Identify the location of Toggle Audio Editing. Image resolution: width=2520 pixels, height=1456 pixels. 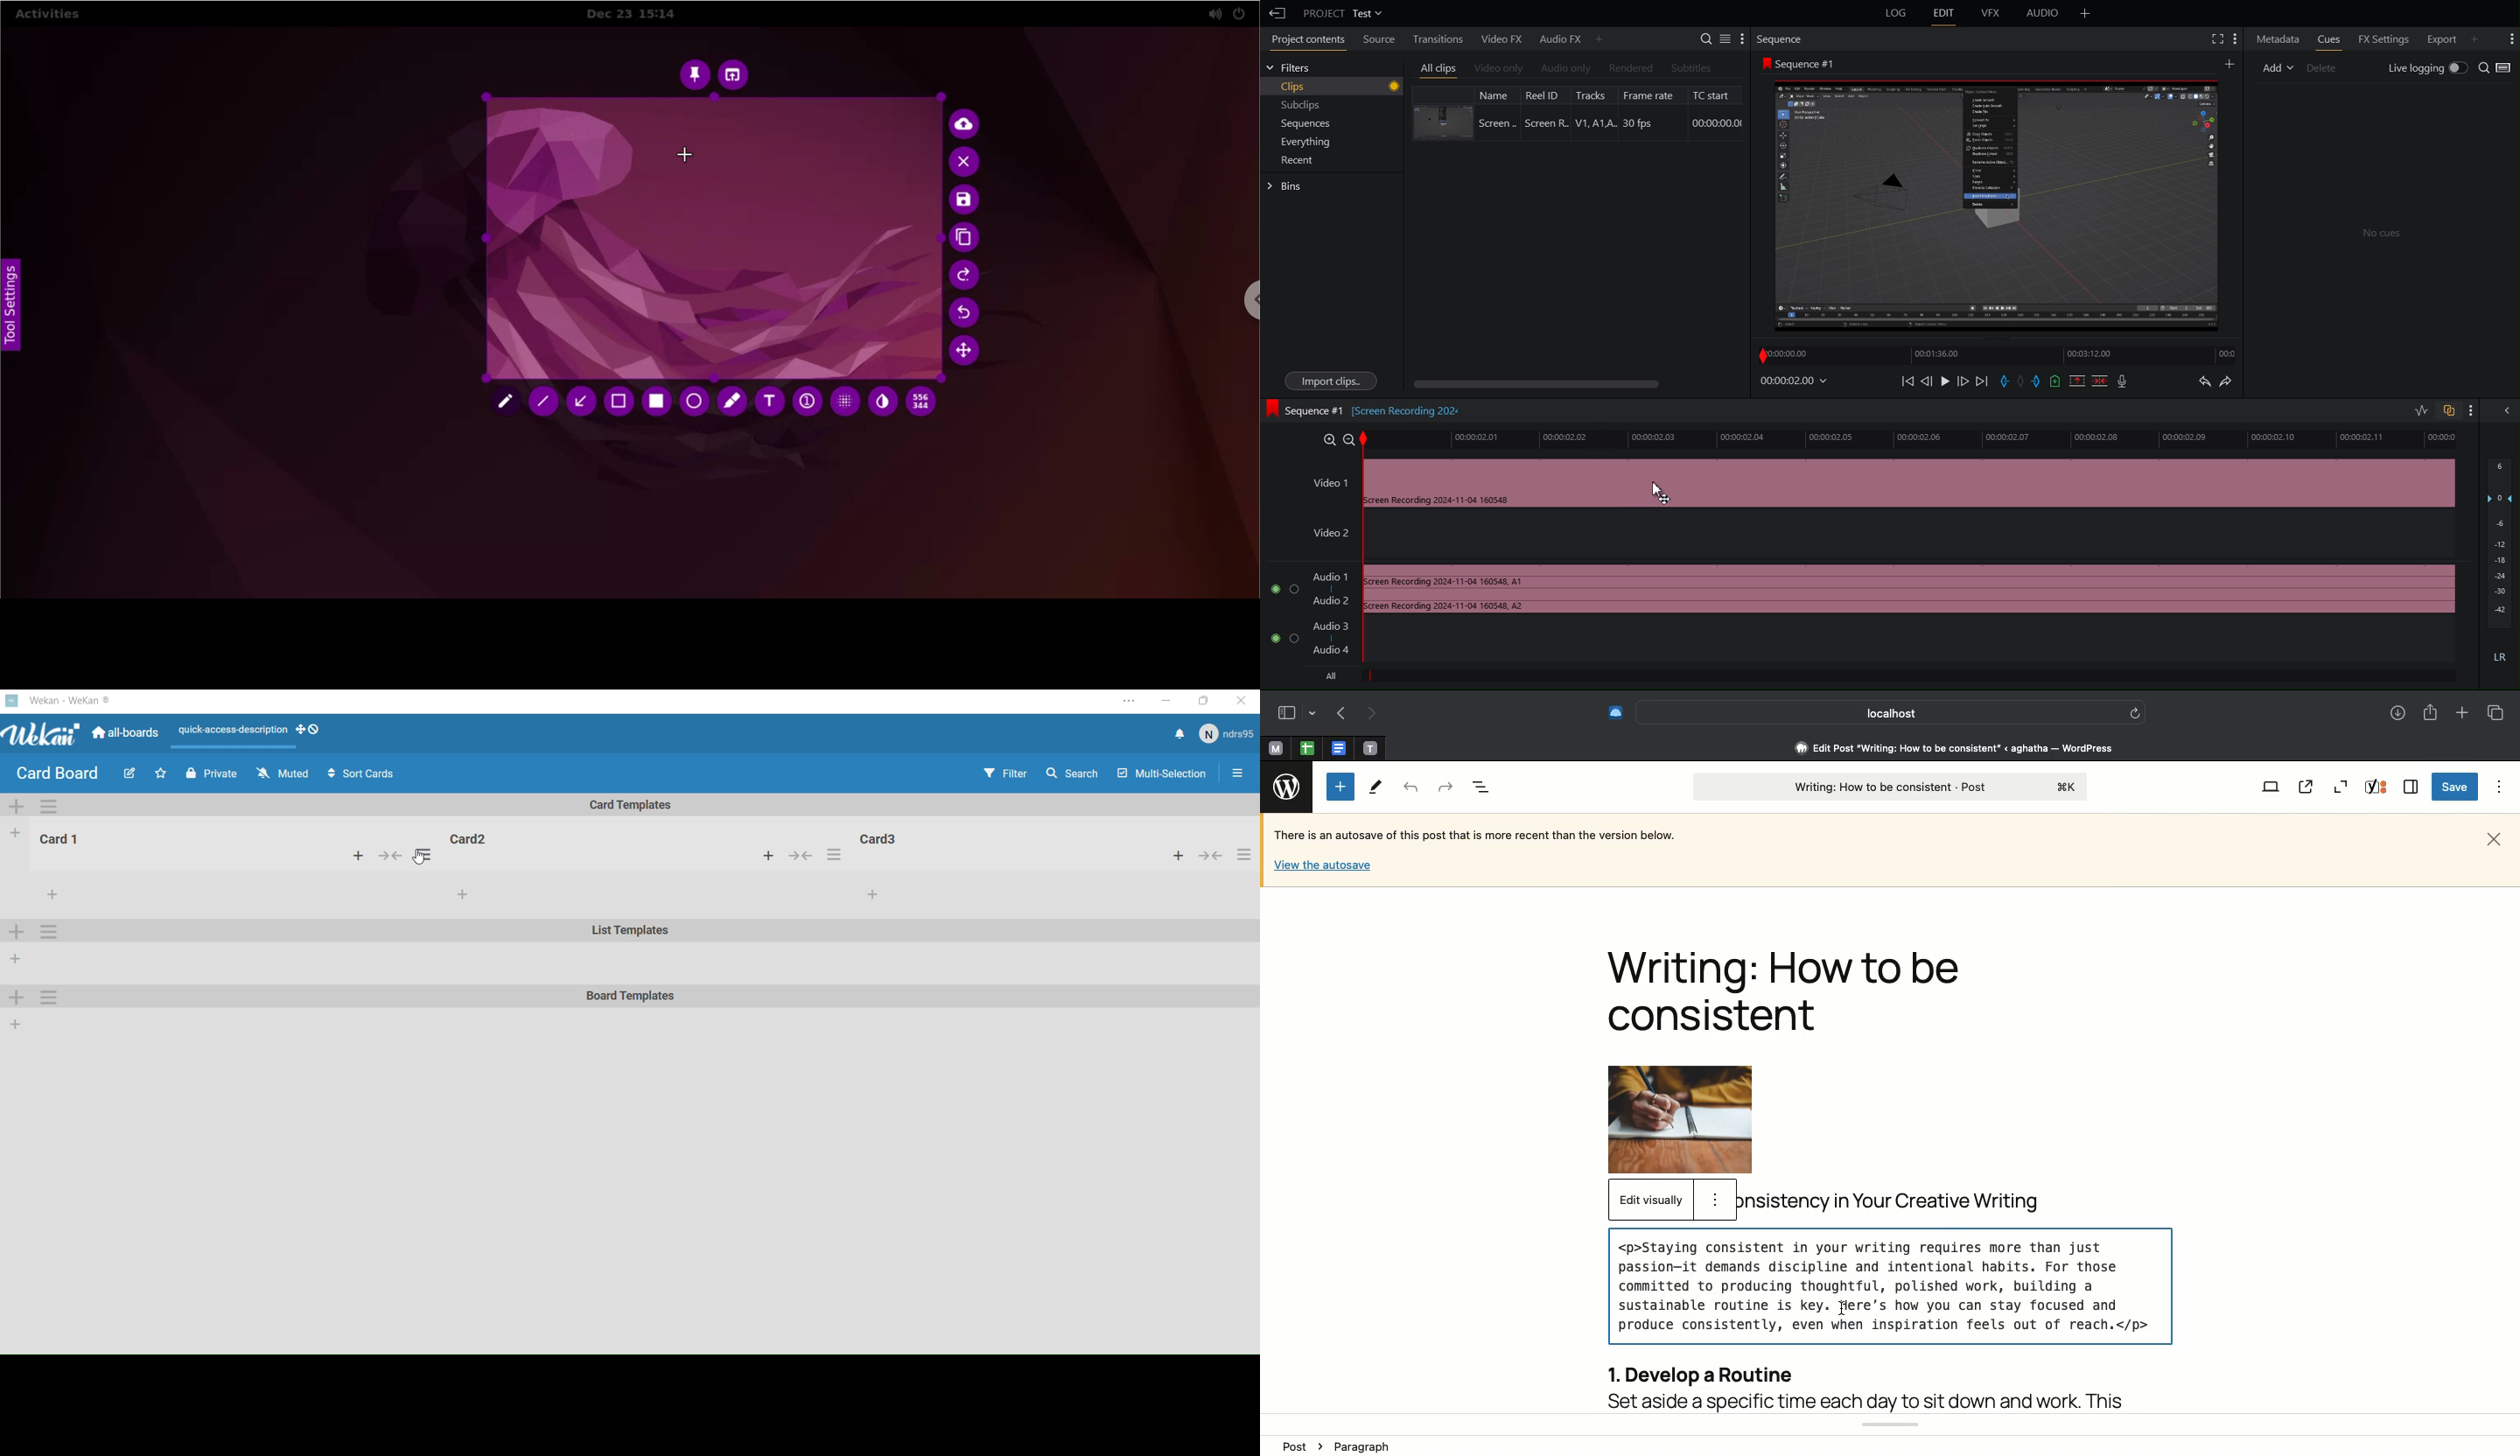
(2417, 409).